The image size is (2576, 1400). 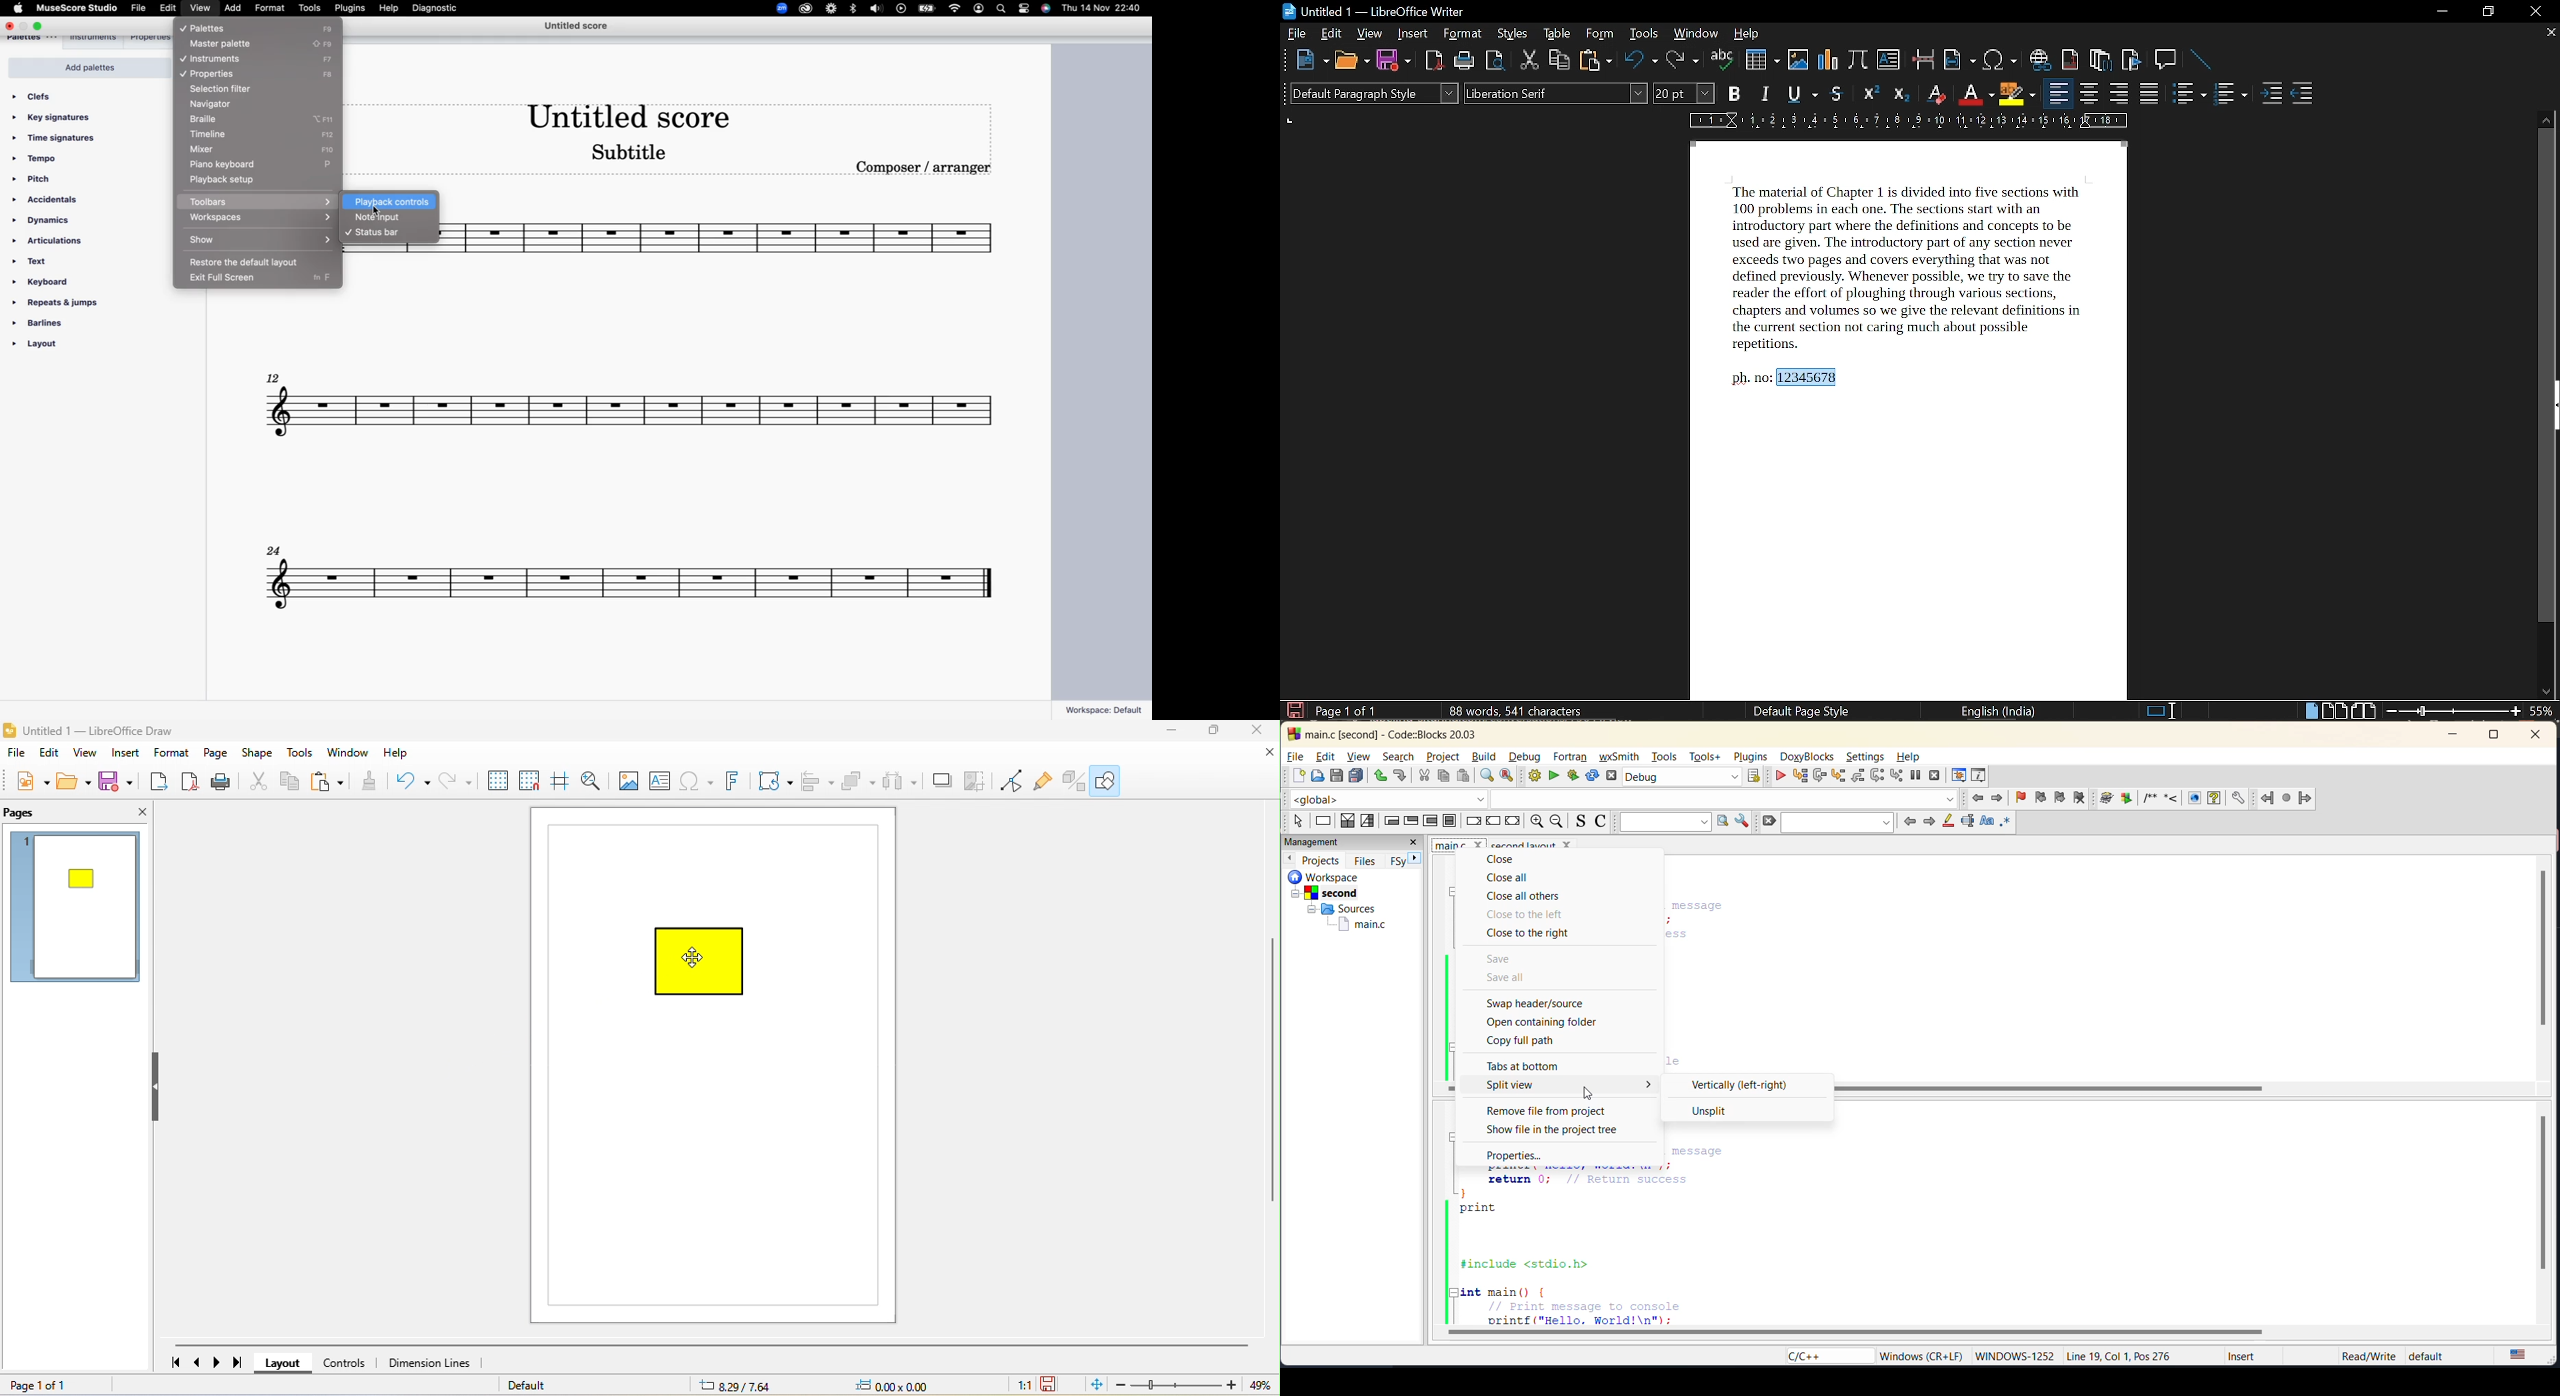 What do you see at coordinates (498, 779) in the screenshot?
I see `display grid` at bounding box center [498, 779].